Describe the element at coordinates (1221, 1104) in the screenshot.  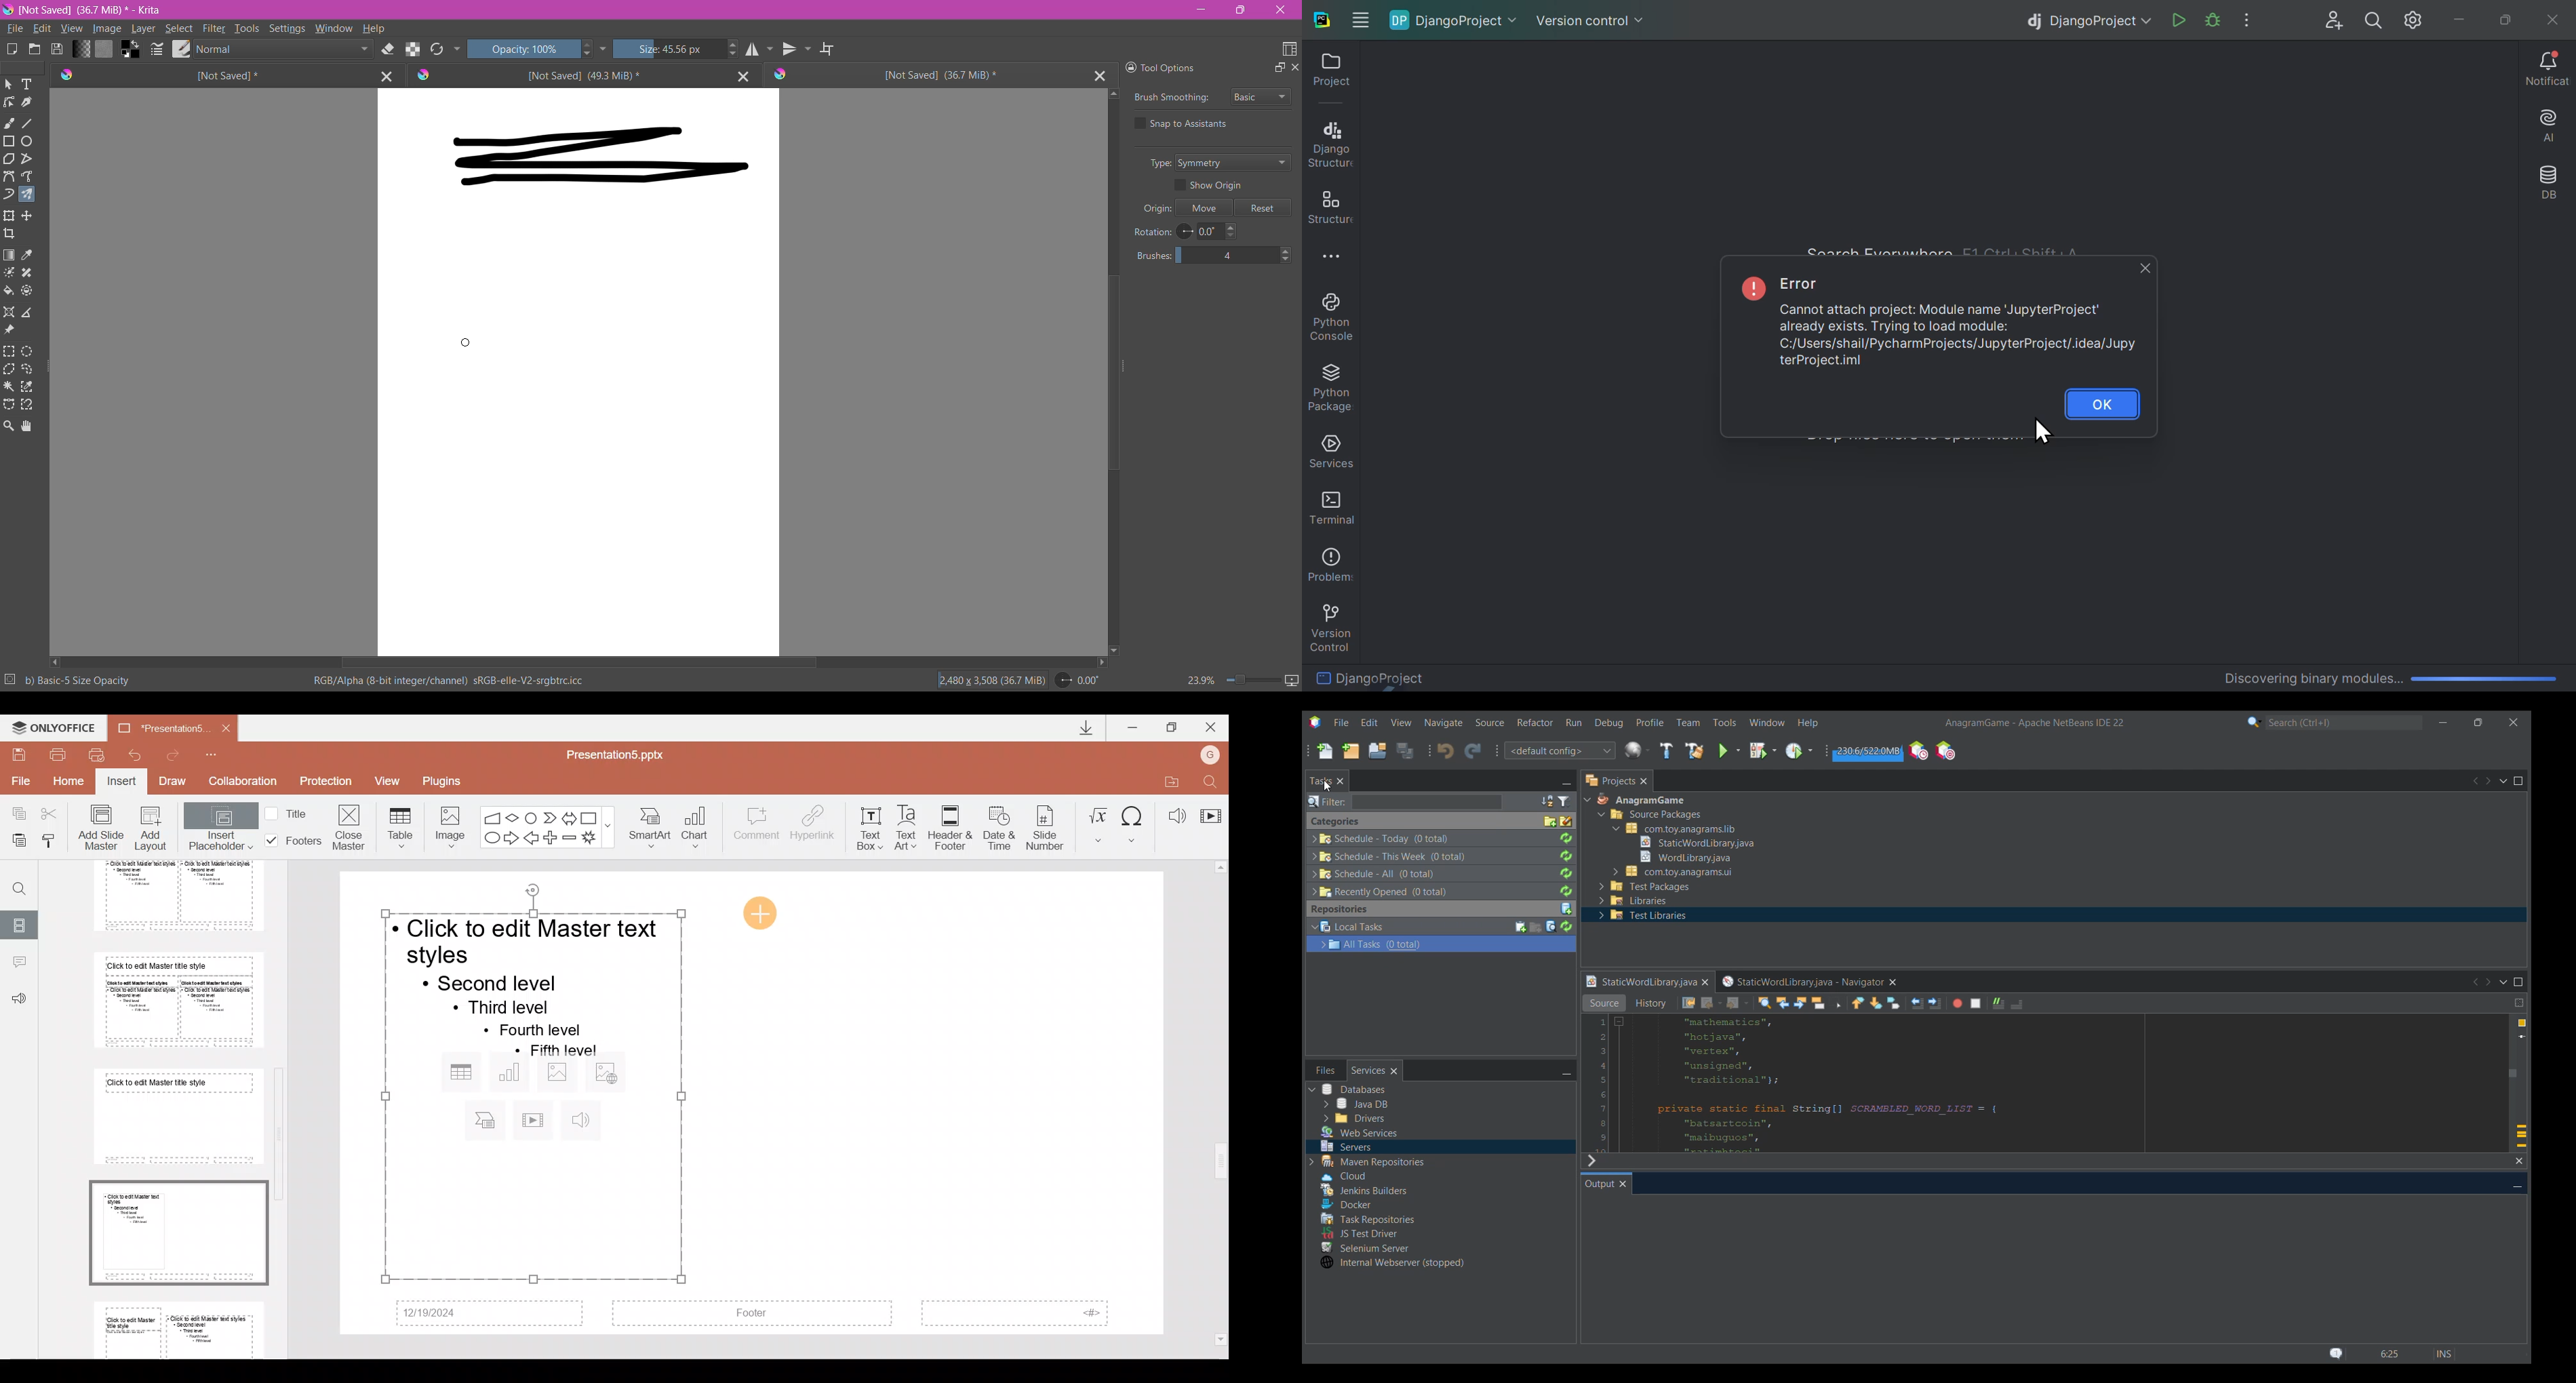
I see `Scroll bar` at that location.